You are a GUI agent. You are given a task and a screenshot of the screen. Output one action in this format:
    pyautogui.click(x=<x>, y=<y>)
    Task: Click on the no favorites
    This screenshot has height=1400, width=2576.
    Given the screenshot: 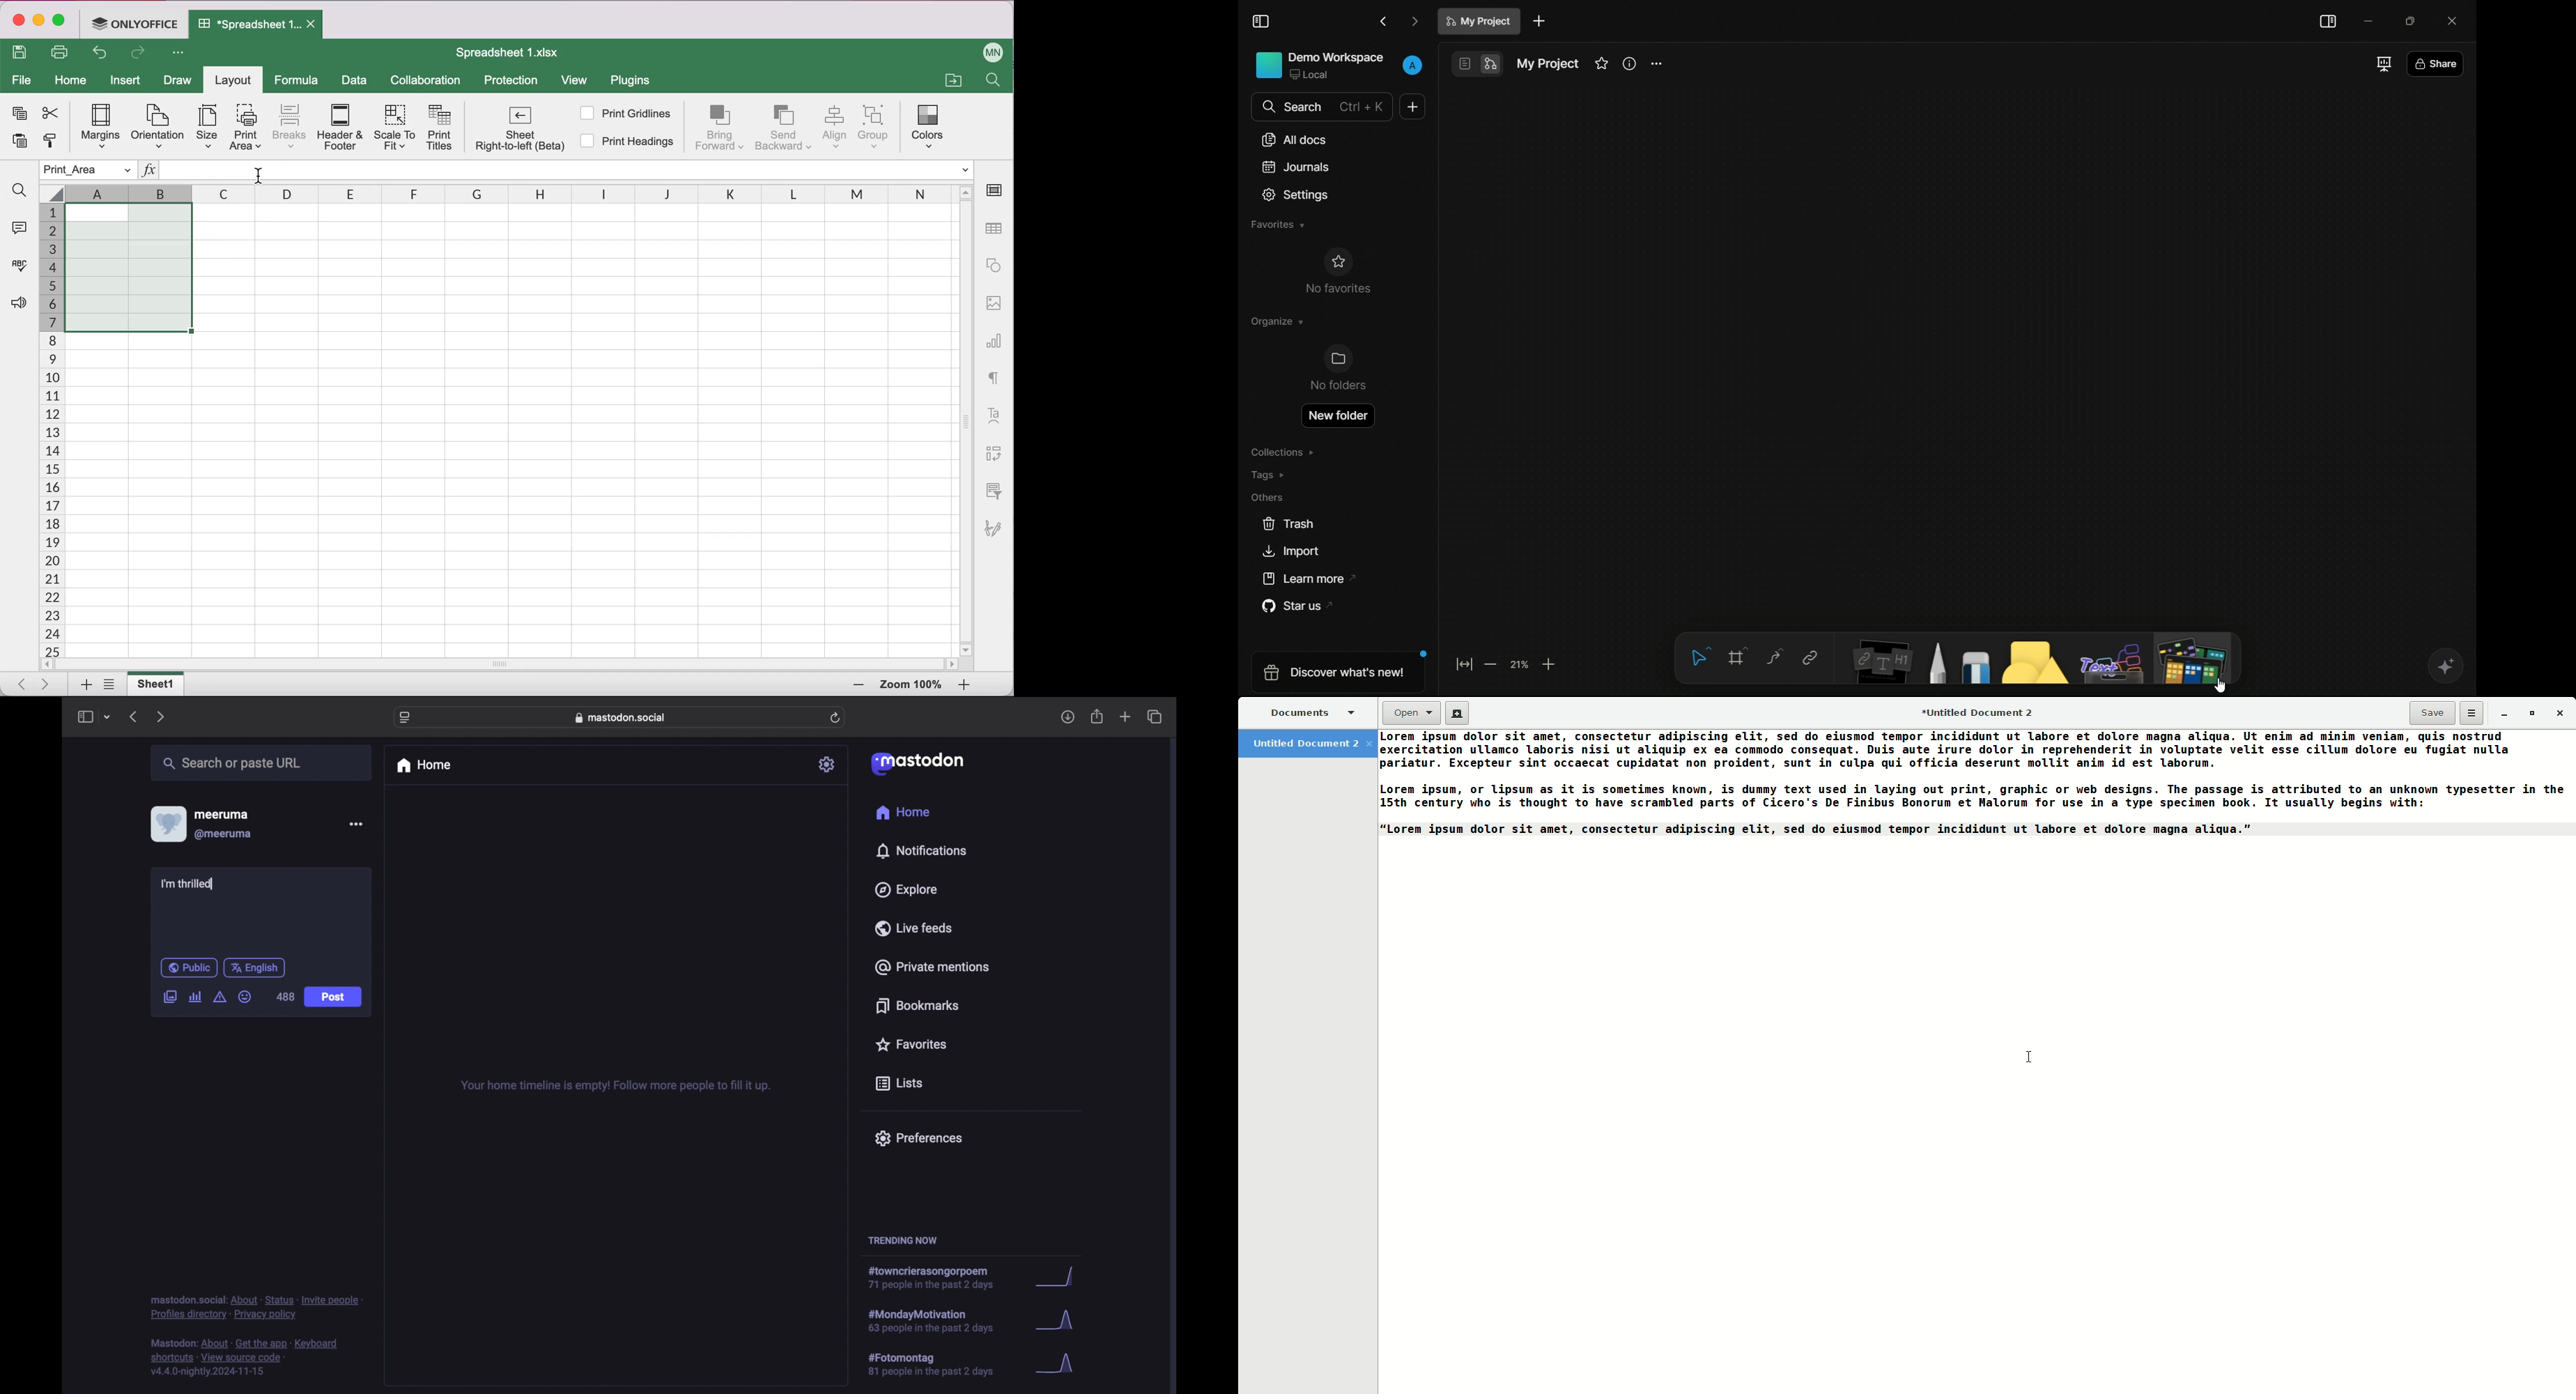 What is the action you would take?
    pyautogui.click(x=1338, y=270)
    